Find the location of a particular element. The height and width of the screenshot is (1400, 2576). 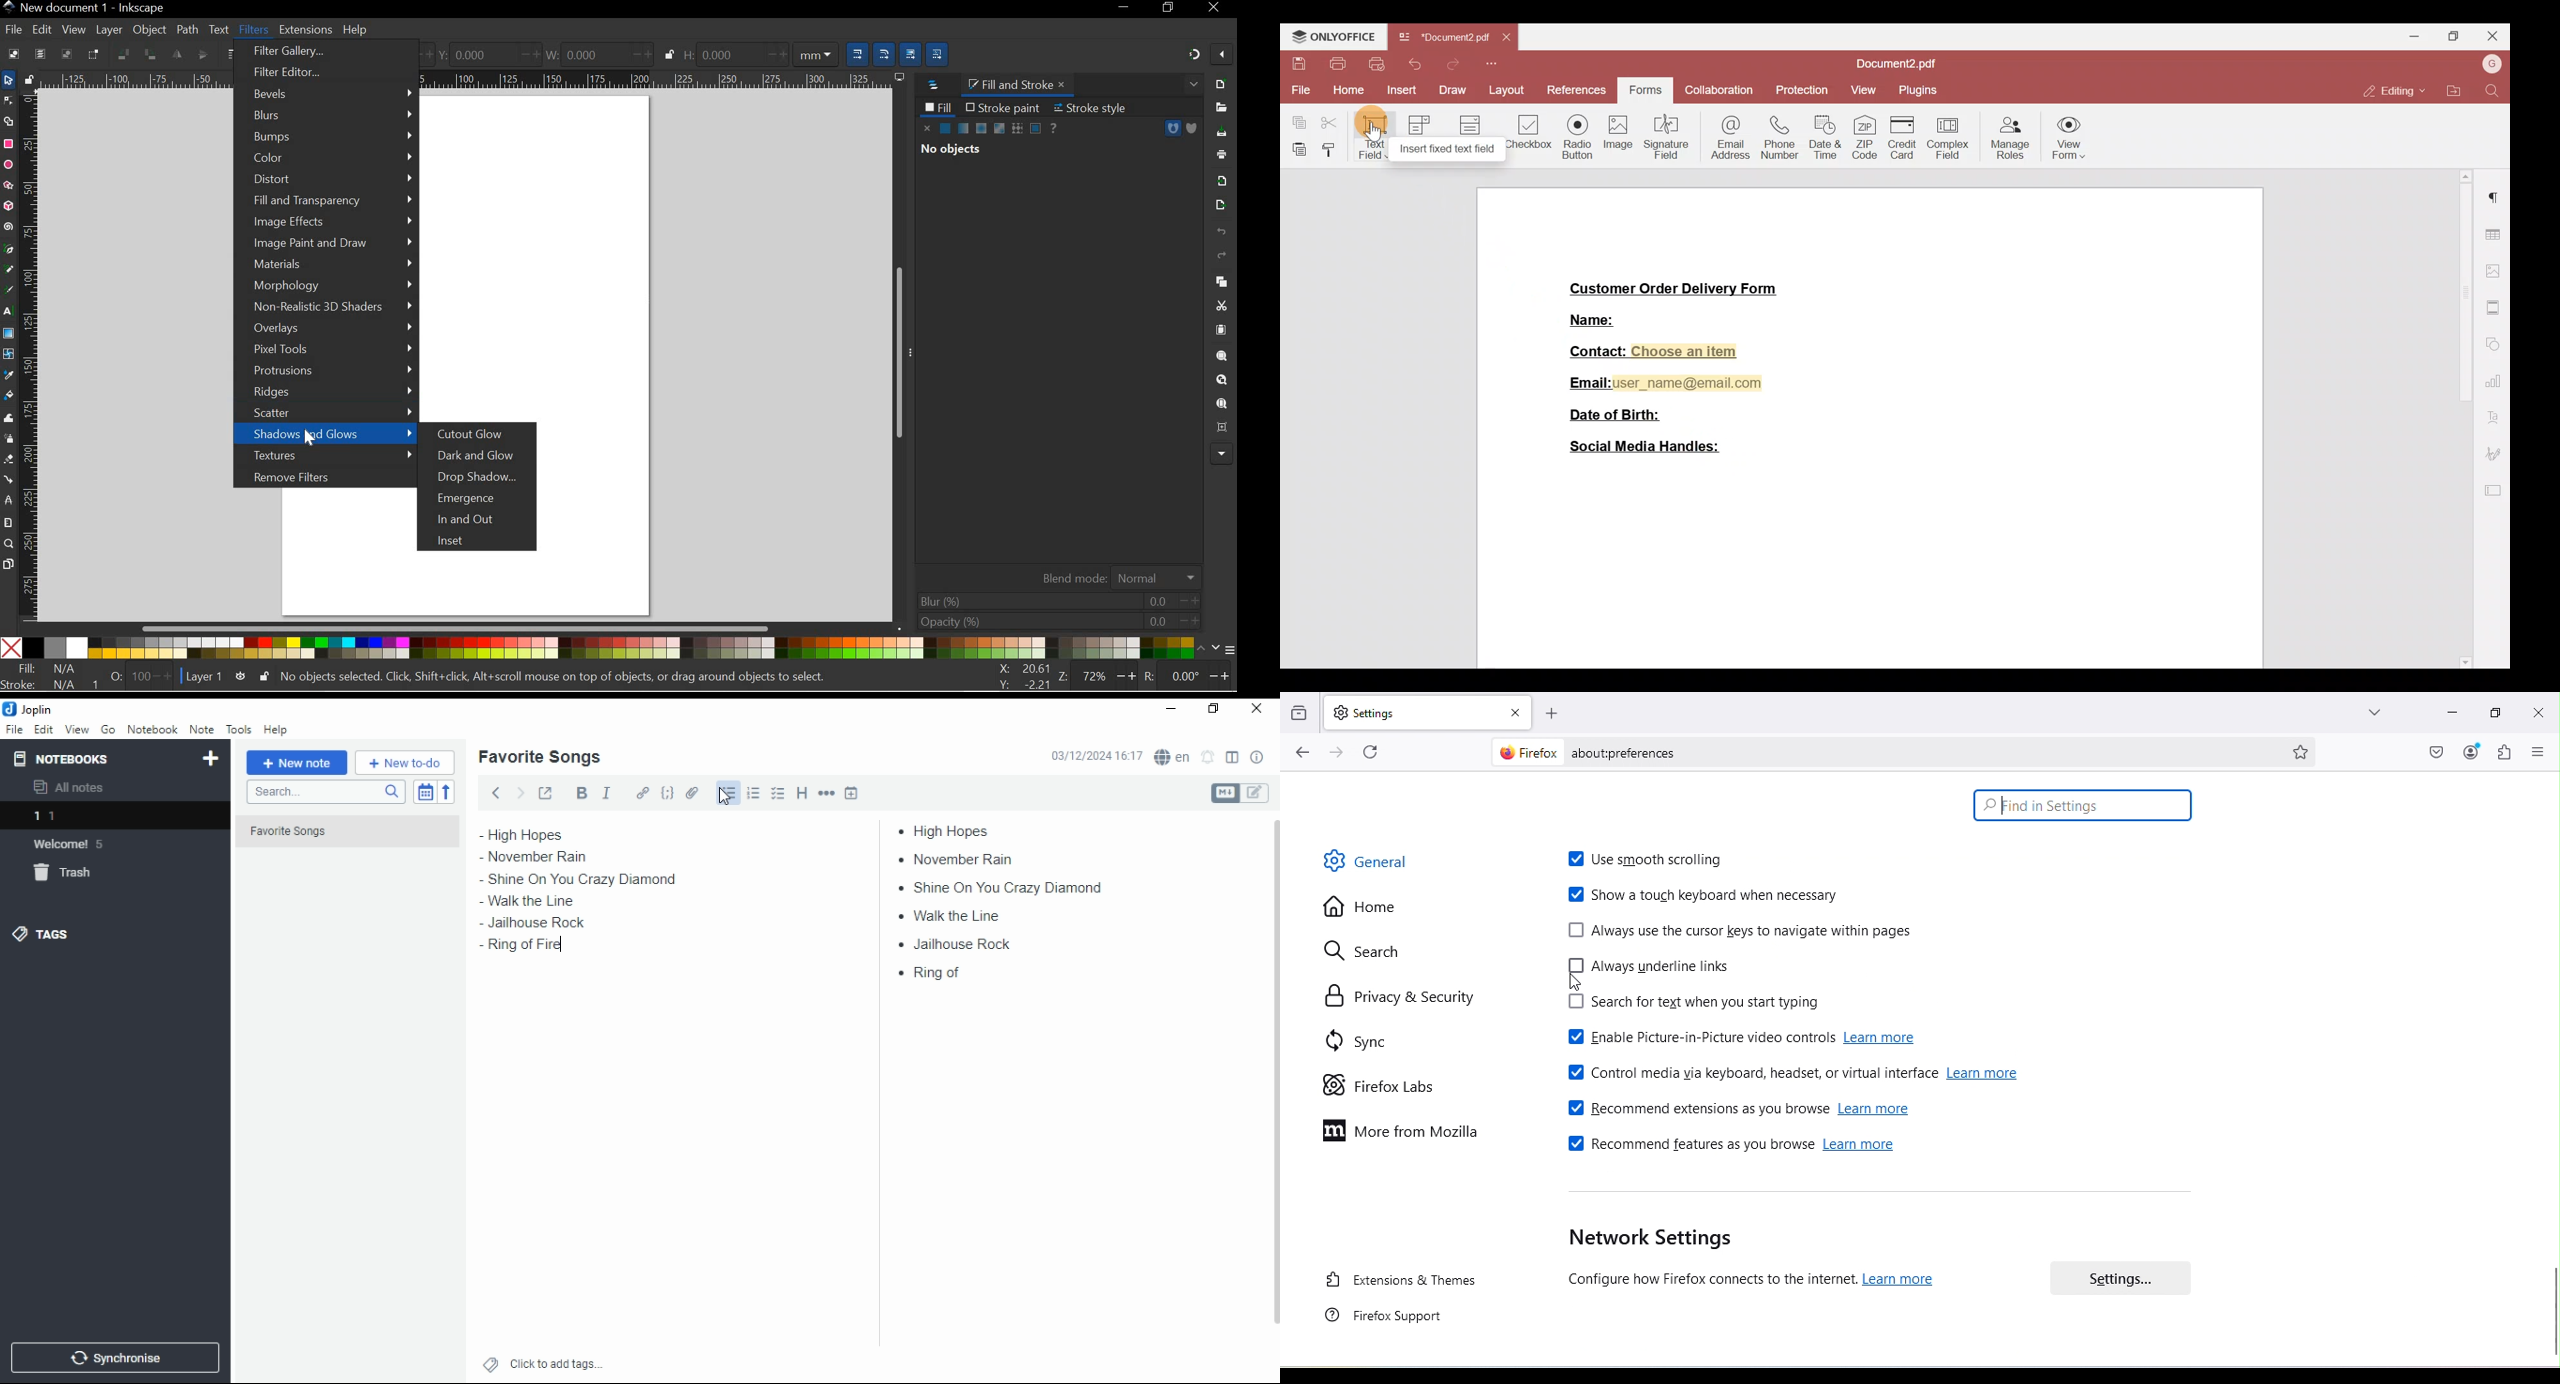

REDO is located at coordinates (1222, 256).